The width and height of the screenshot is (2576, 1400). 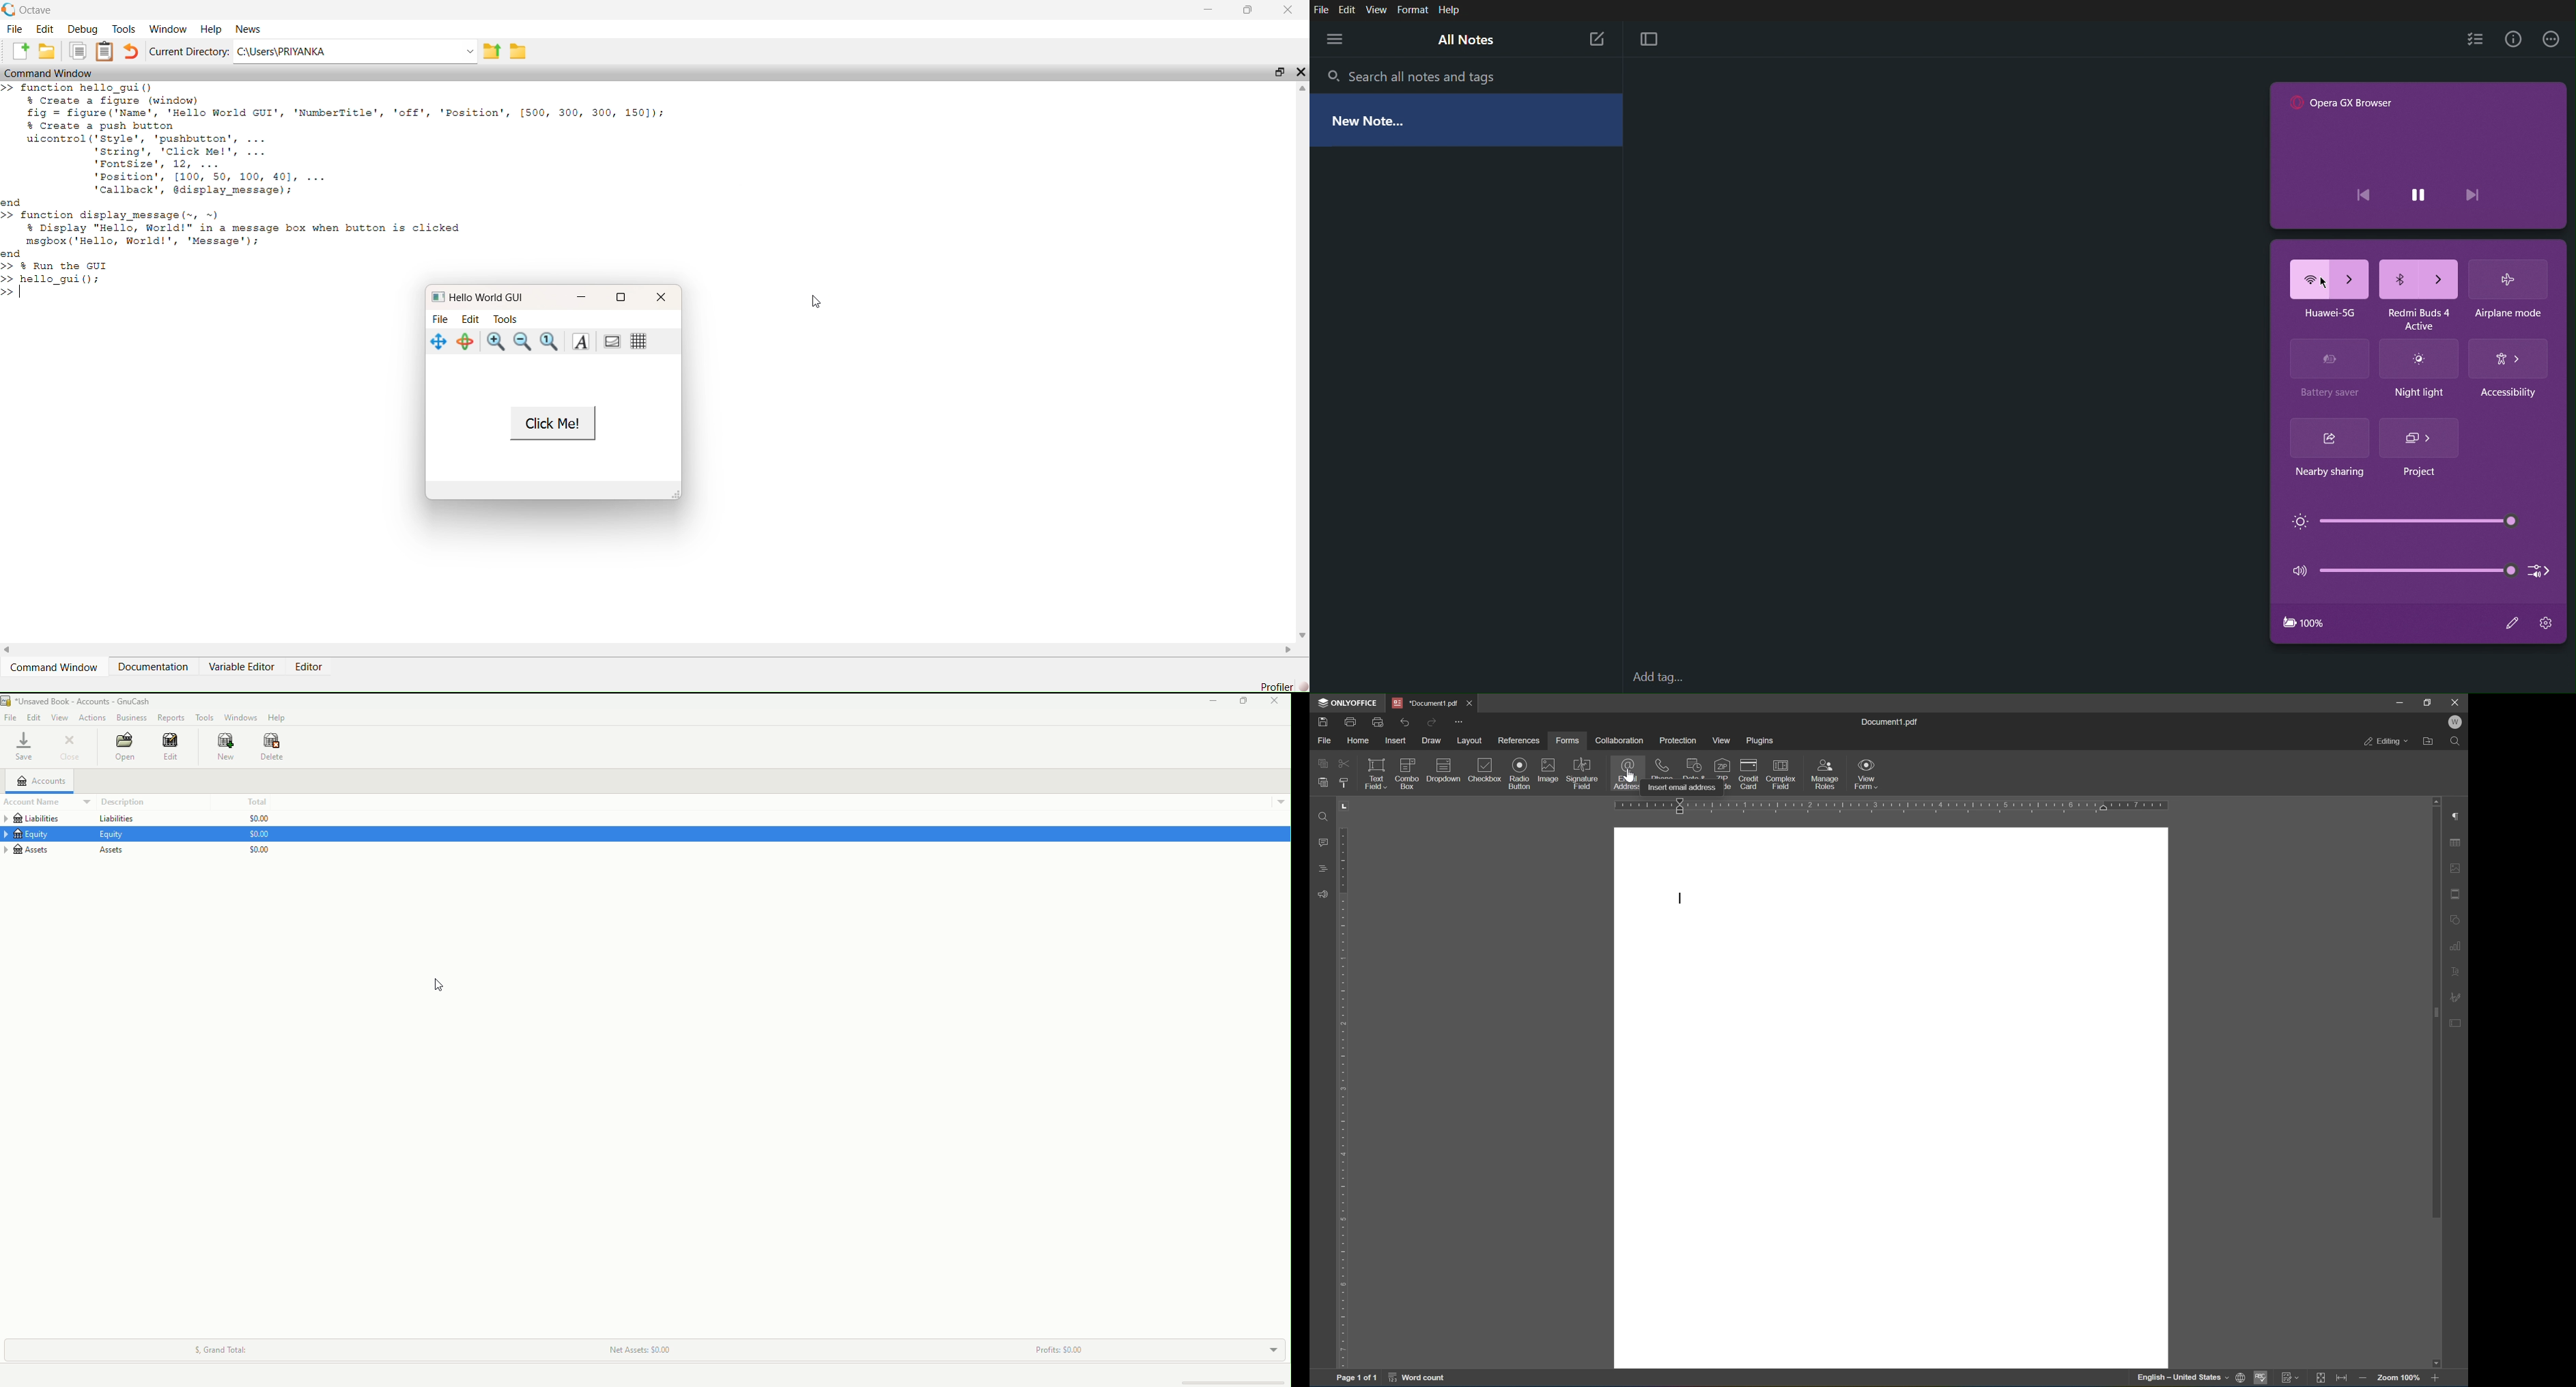 I want to click on Accounts, so click(x=41, y=781).